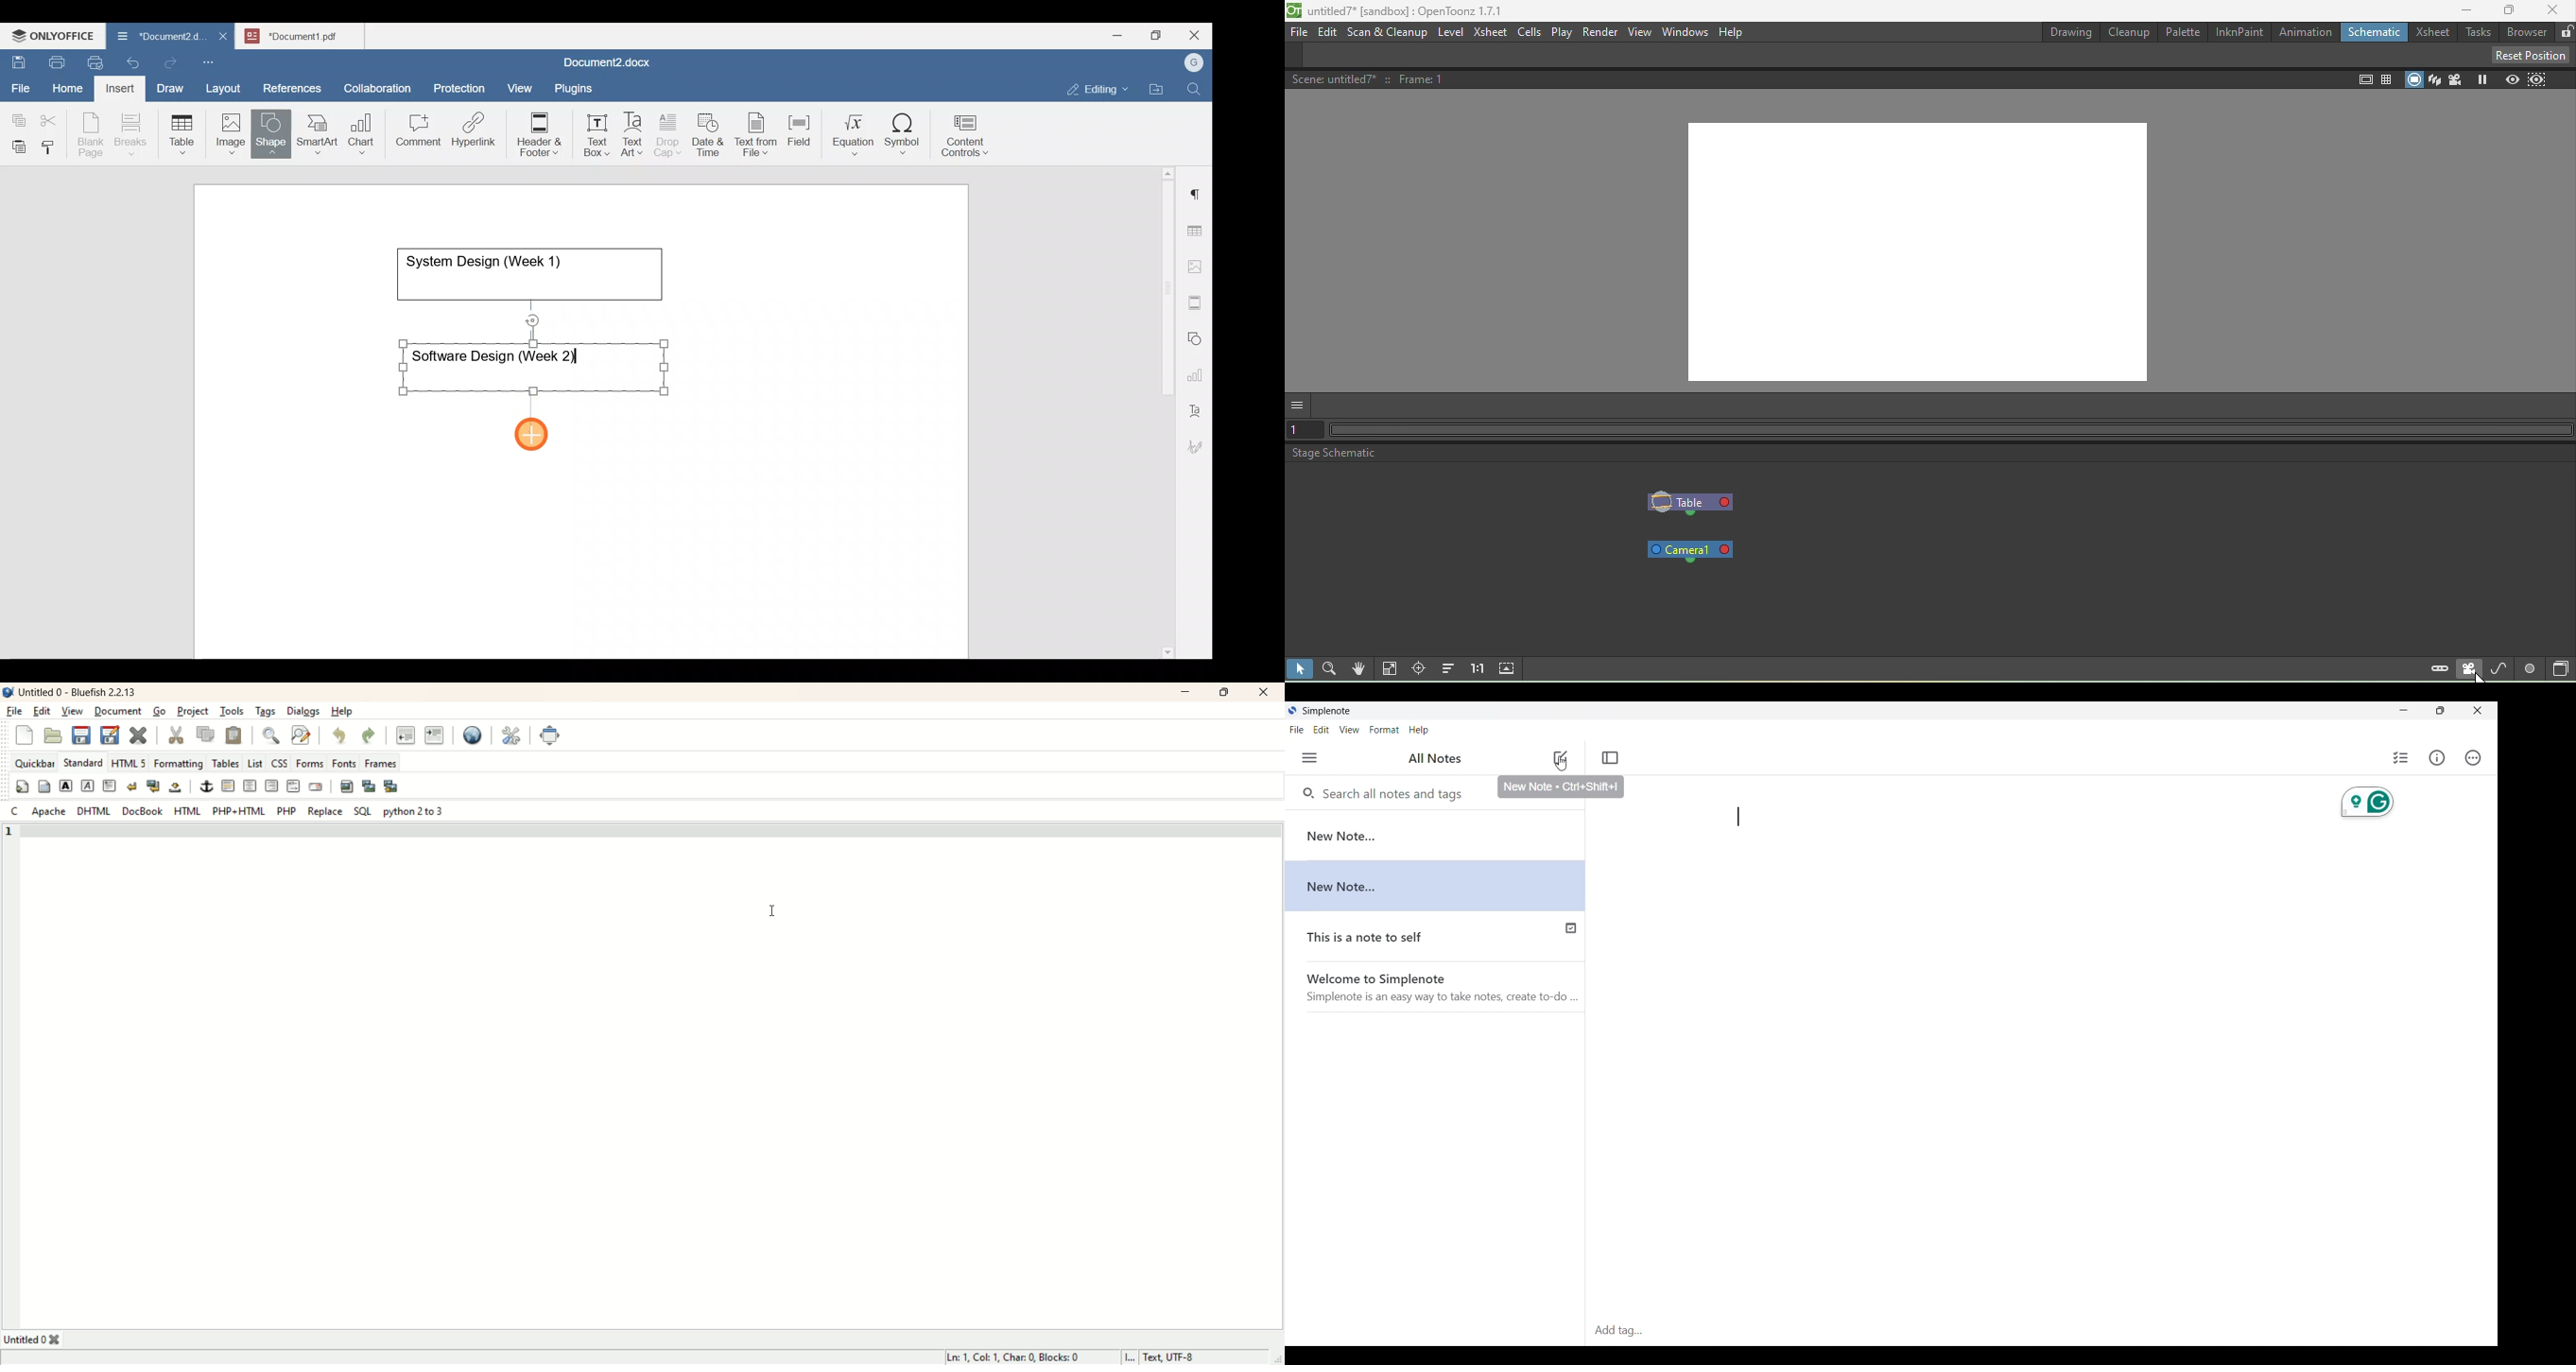 The image size is (2576, 1372). I want to click on Minimize, so click(1117, 34).